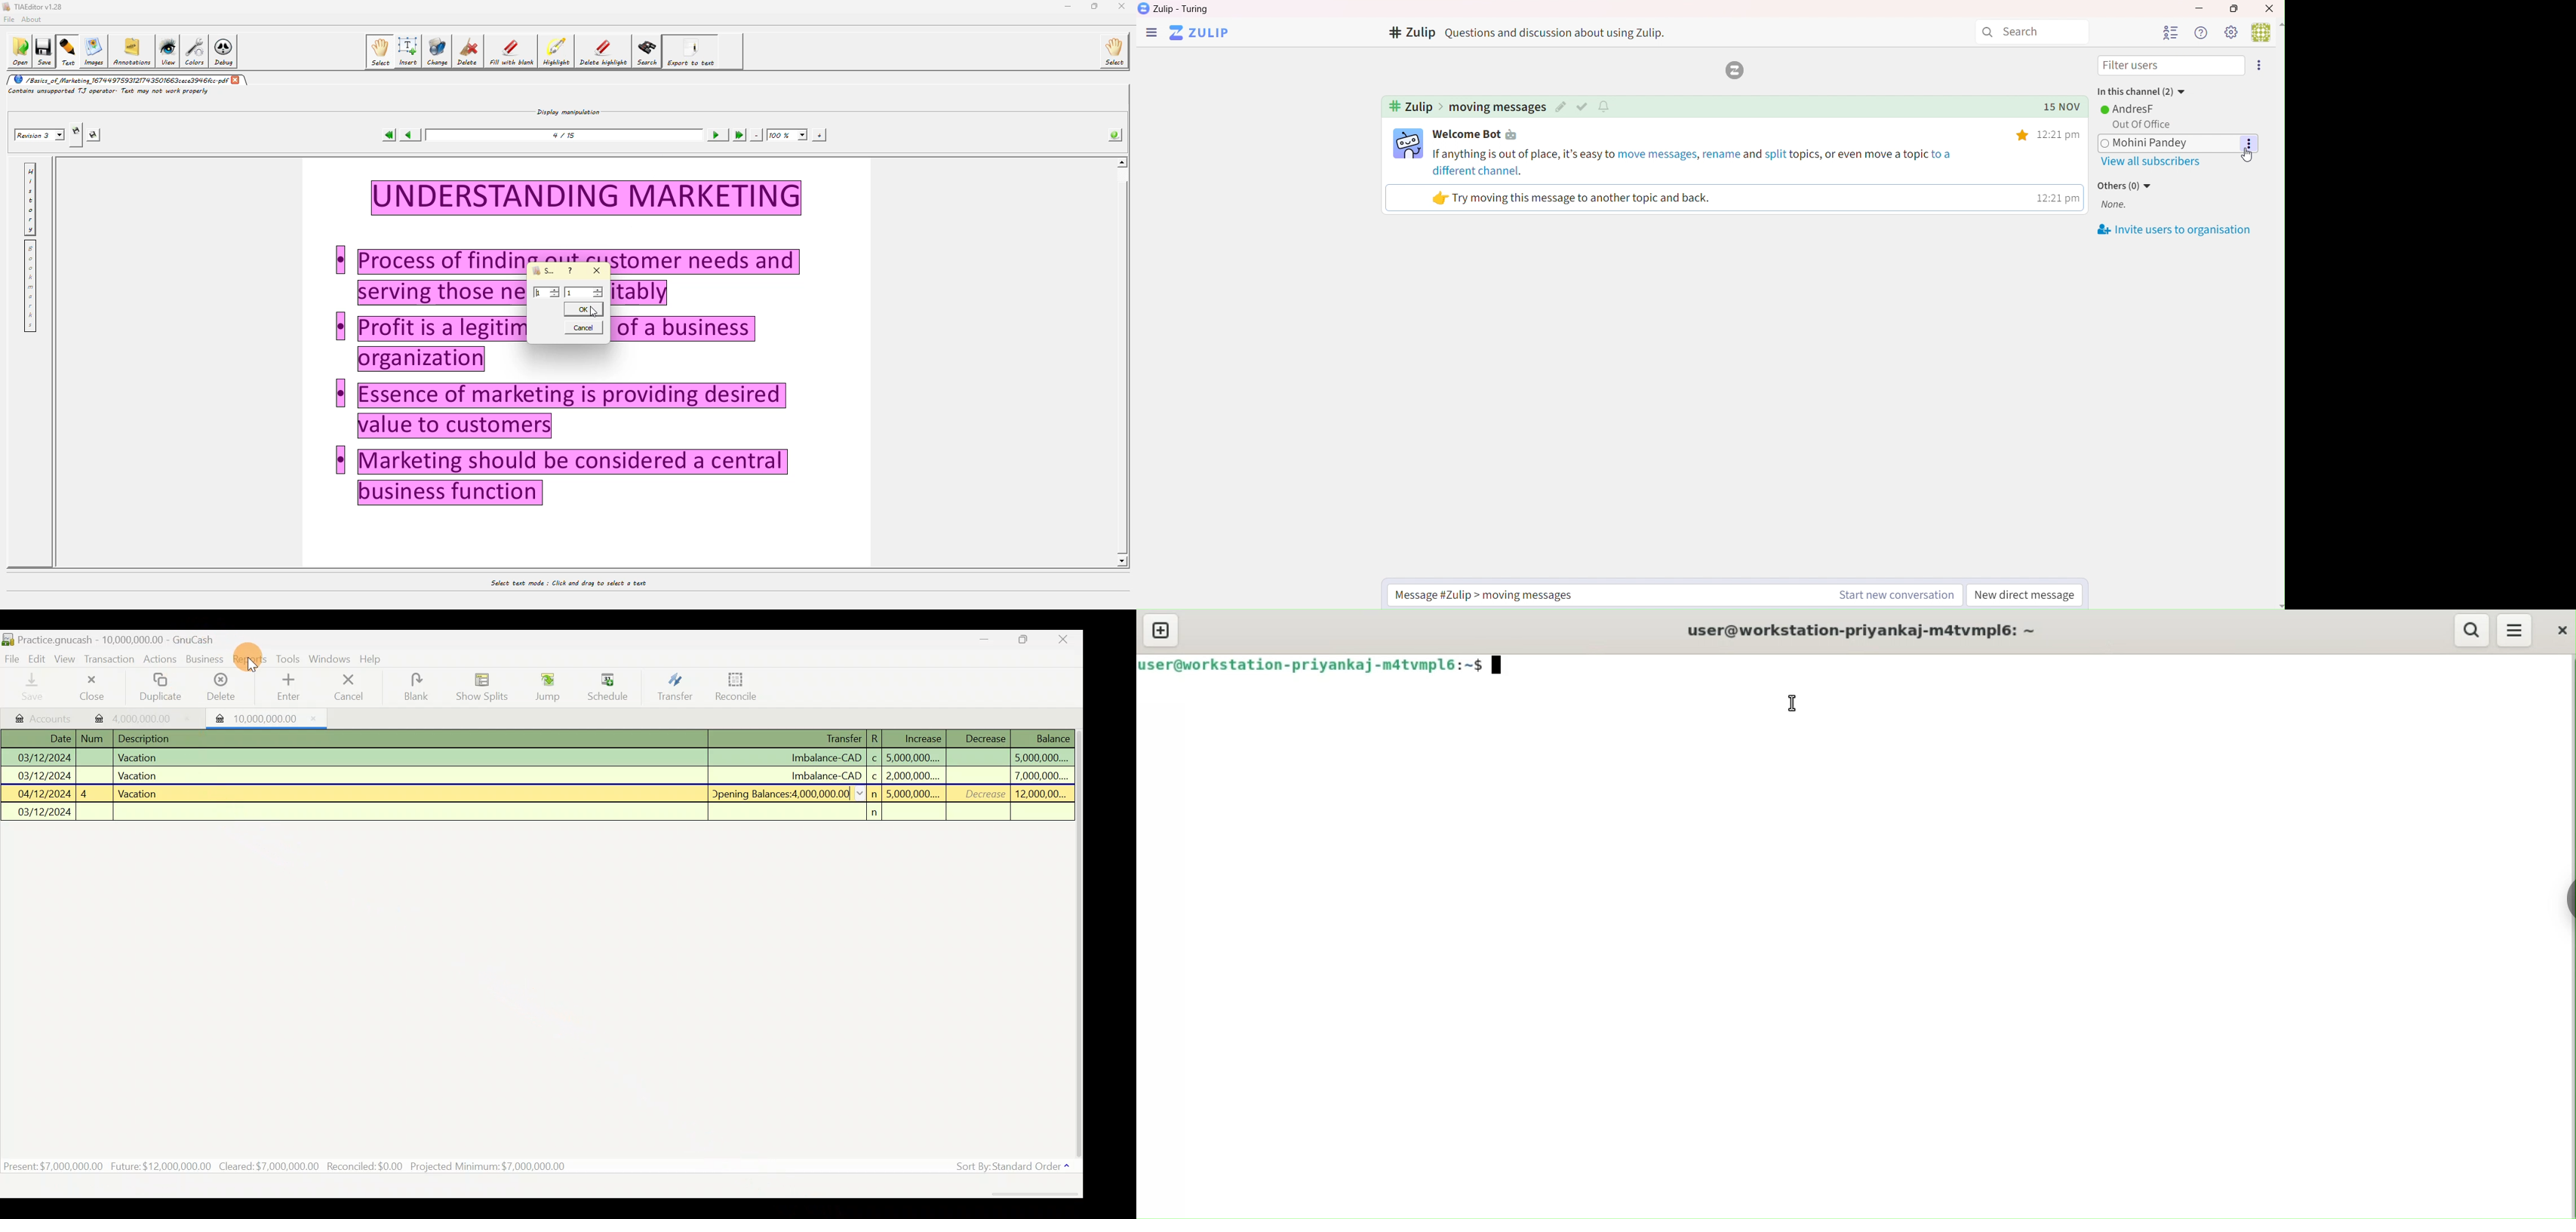  Describe the element at coordinates (609, 683) in the screenshot. I see `Schedule` at that location.